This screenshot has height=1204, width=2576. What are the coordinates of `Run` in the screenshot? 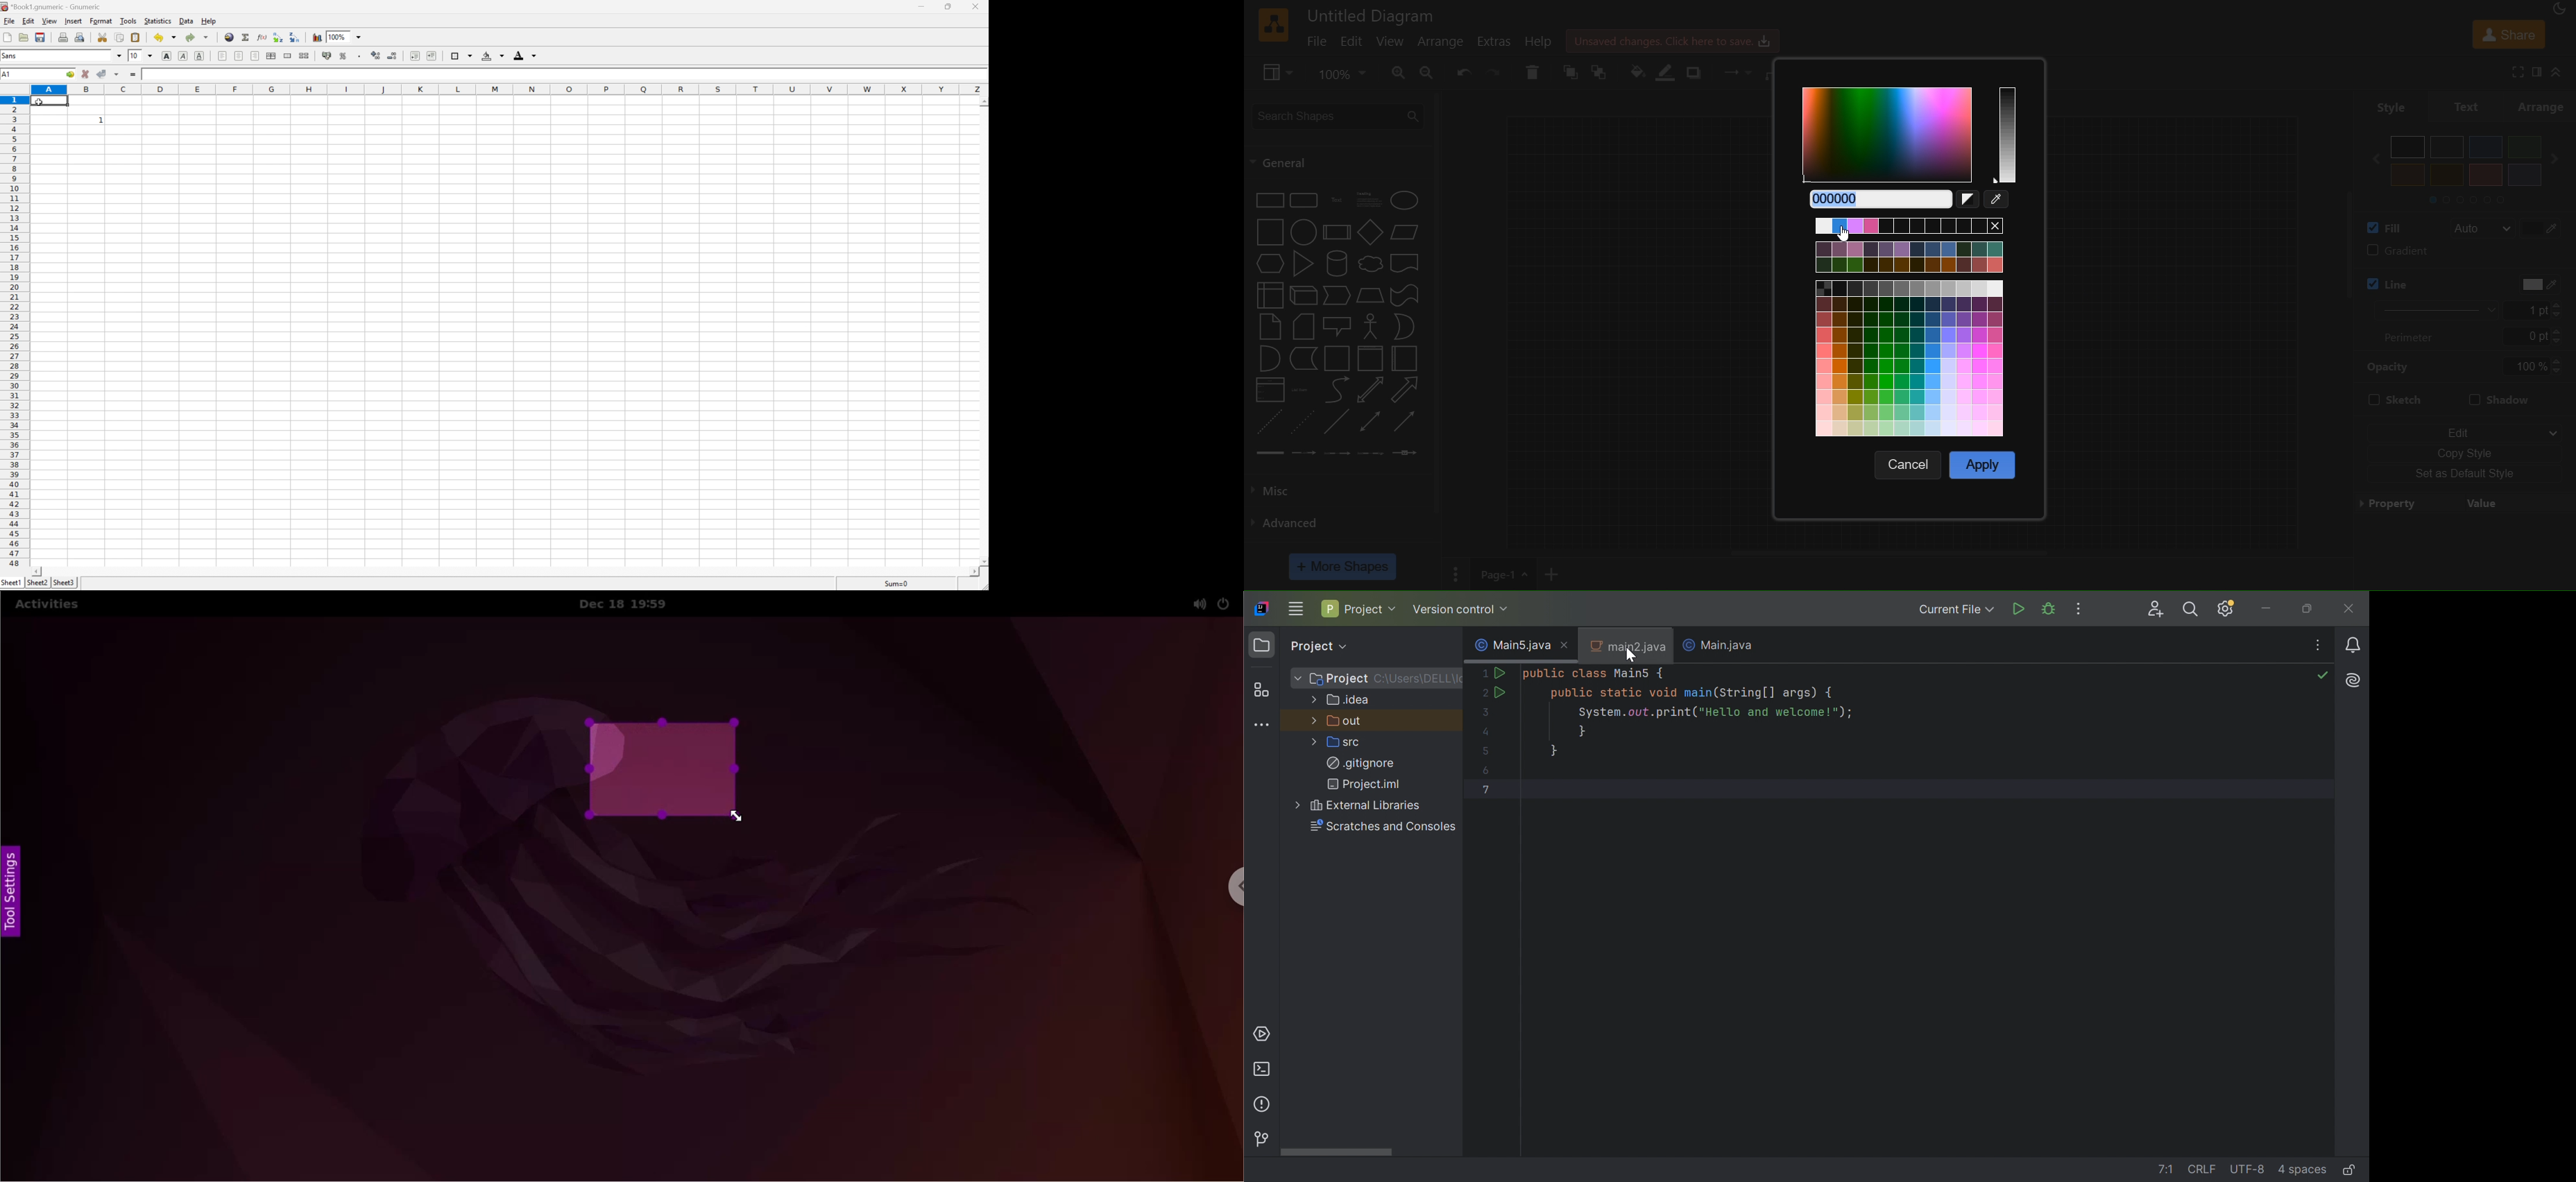 It's located at (1501, 692).